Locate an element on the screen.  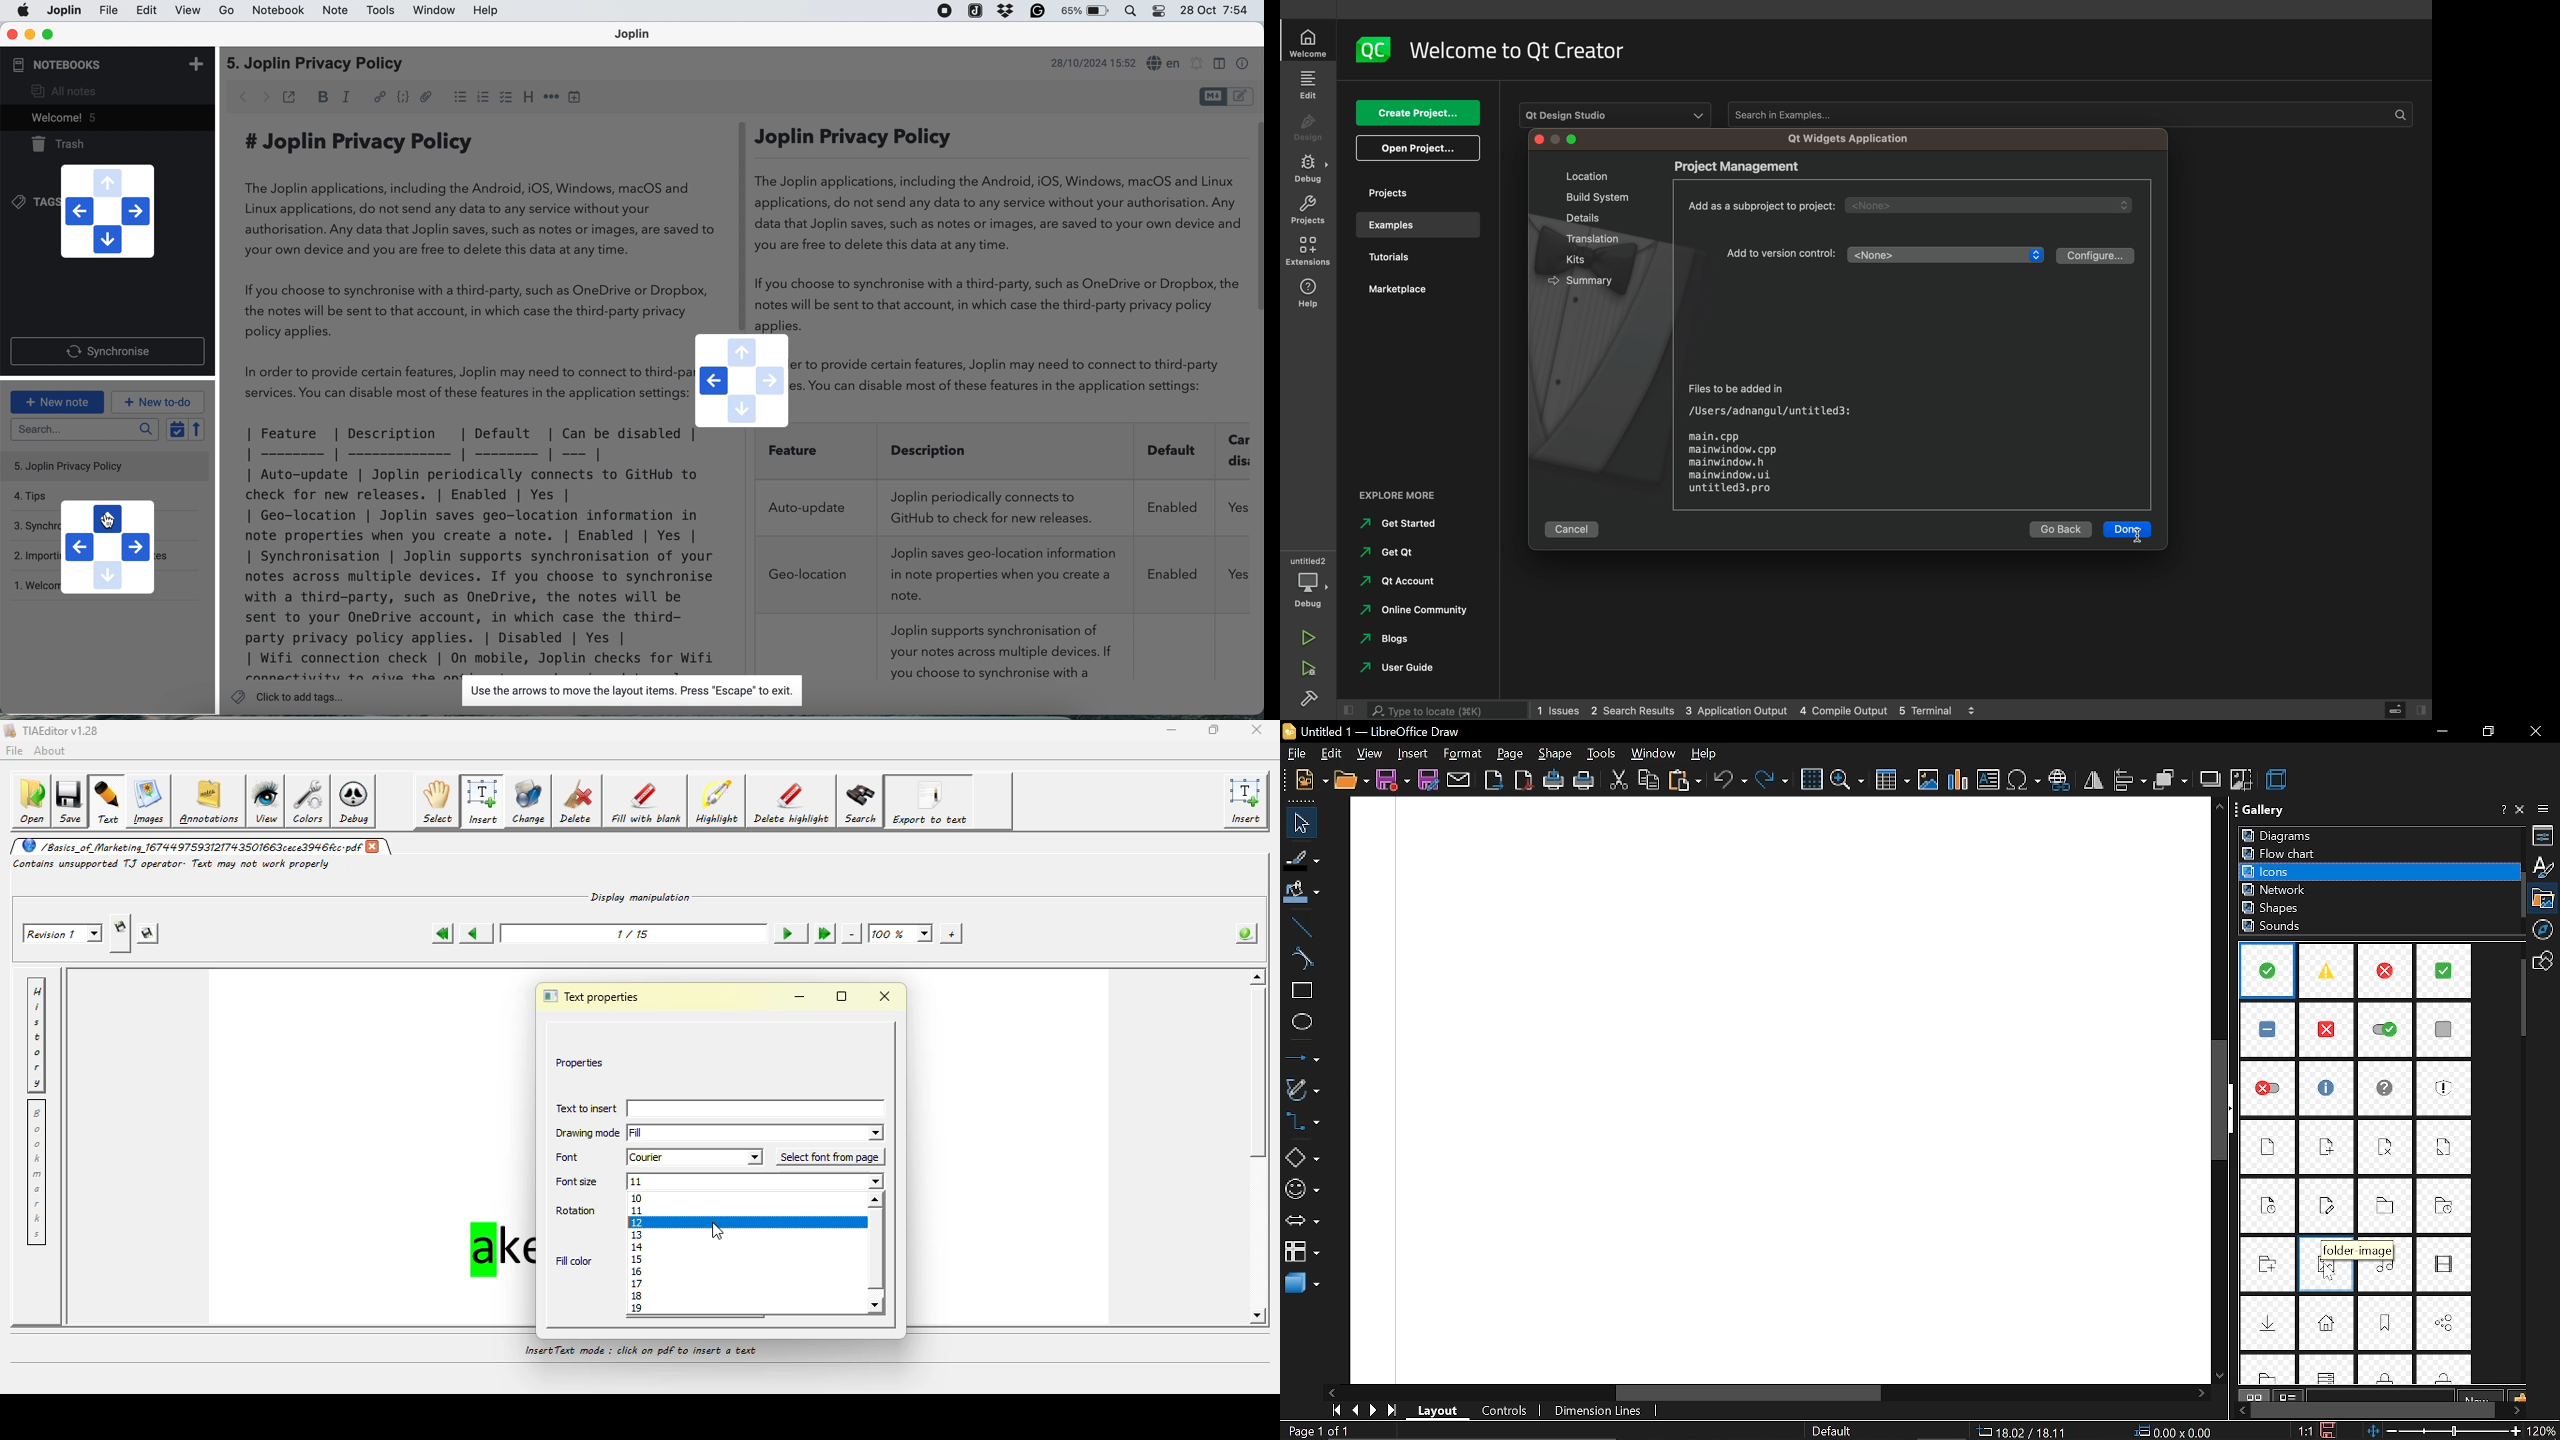
window is located at coordinates (431, 11).